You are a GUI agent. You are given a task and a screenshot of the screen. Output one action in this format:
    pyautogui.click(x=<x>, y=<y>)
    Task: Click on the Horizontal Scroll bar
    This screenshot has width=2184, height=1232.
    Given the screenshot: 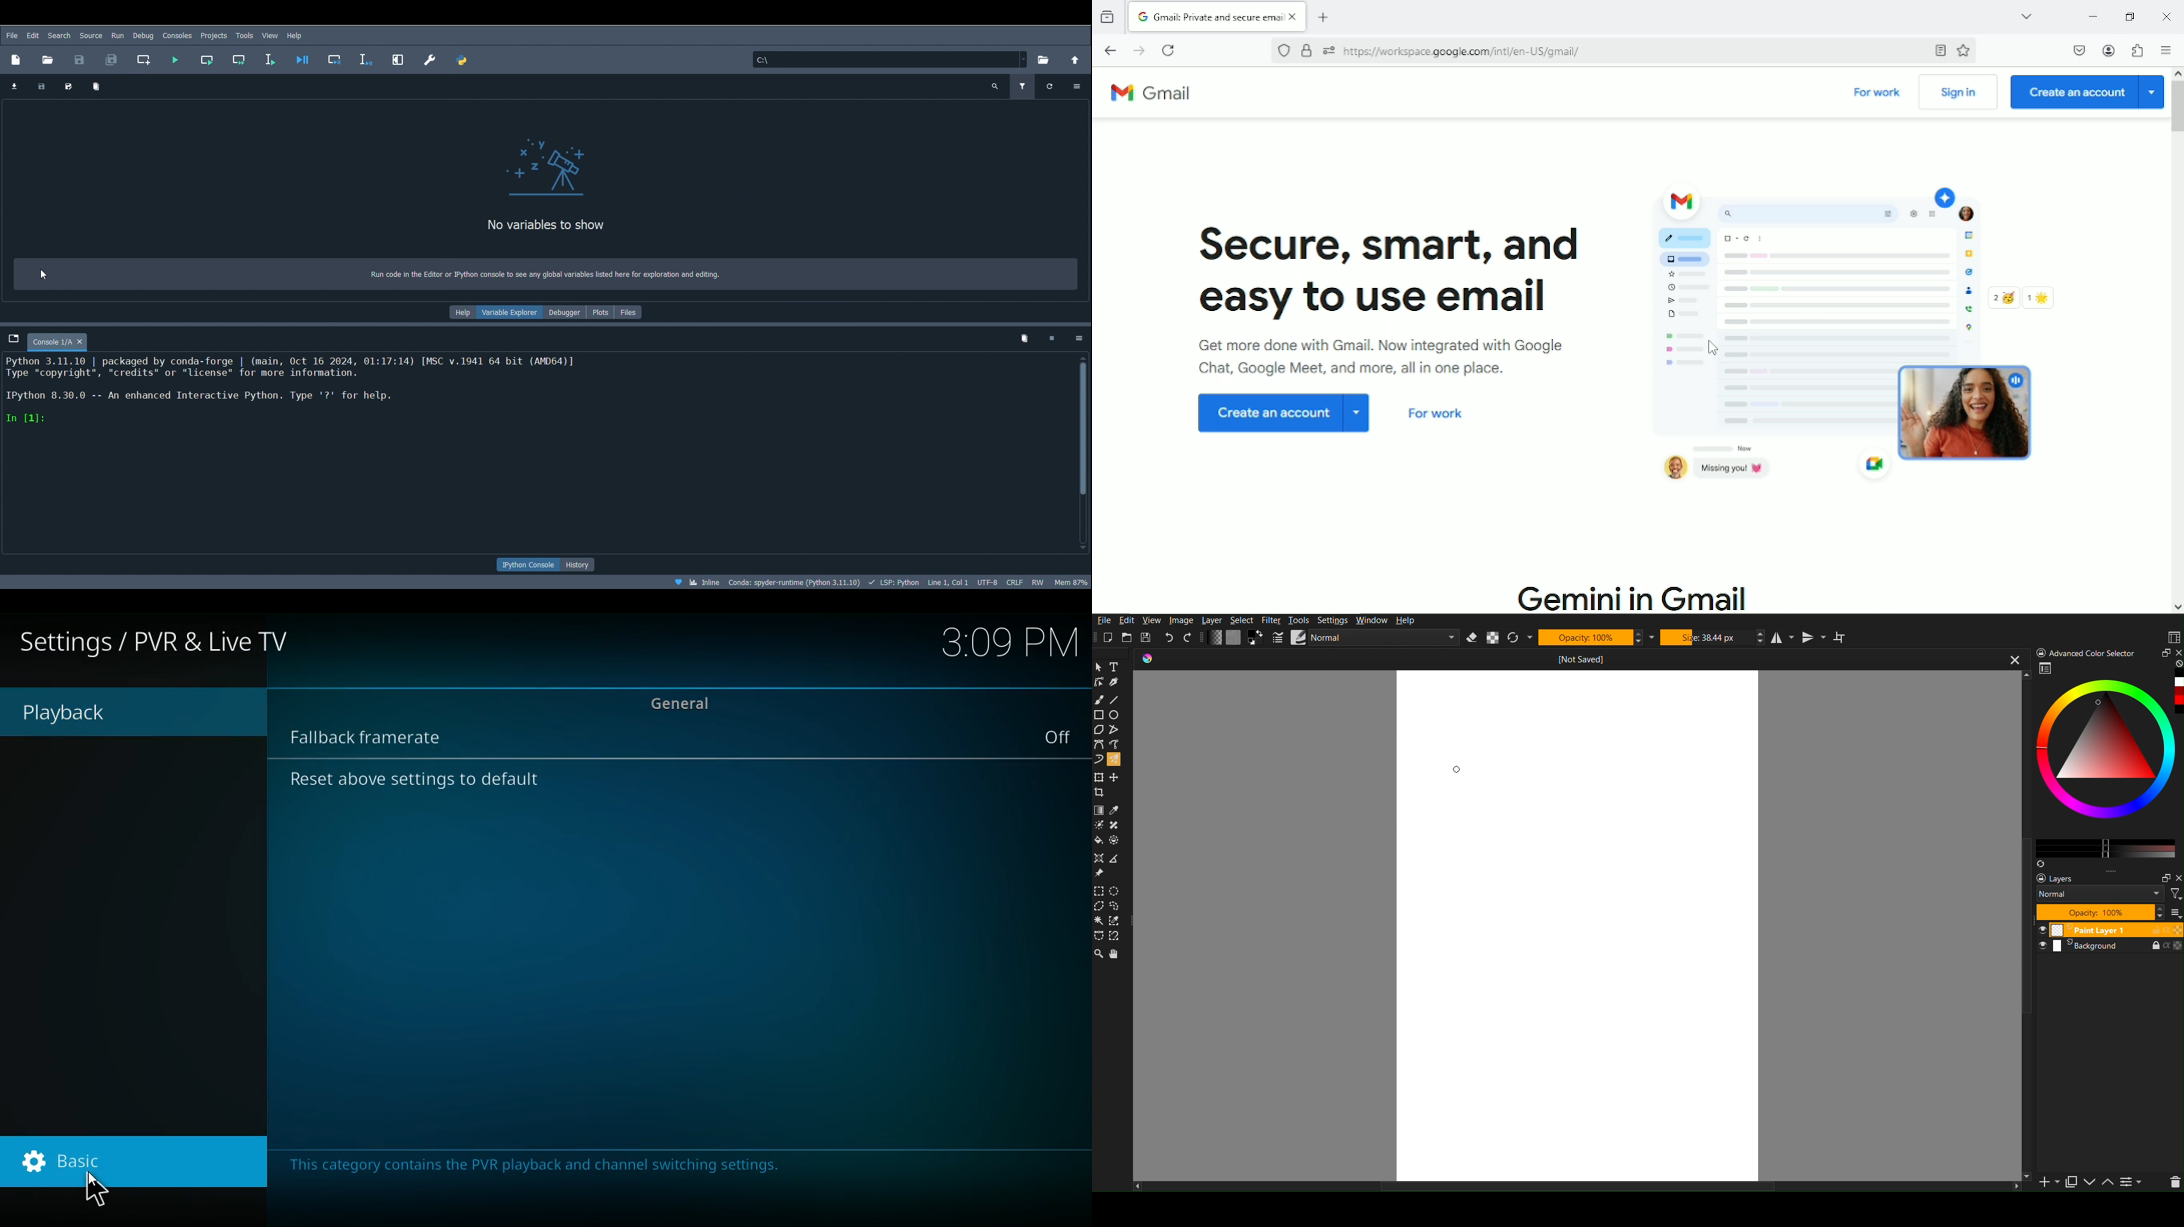 What is the action you would take?
    pyautogui.click(x=1557, y=1186)
    